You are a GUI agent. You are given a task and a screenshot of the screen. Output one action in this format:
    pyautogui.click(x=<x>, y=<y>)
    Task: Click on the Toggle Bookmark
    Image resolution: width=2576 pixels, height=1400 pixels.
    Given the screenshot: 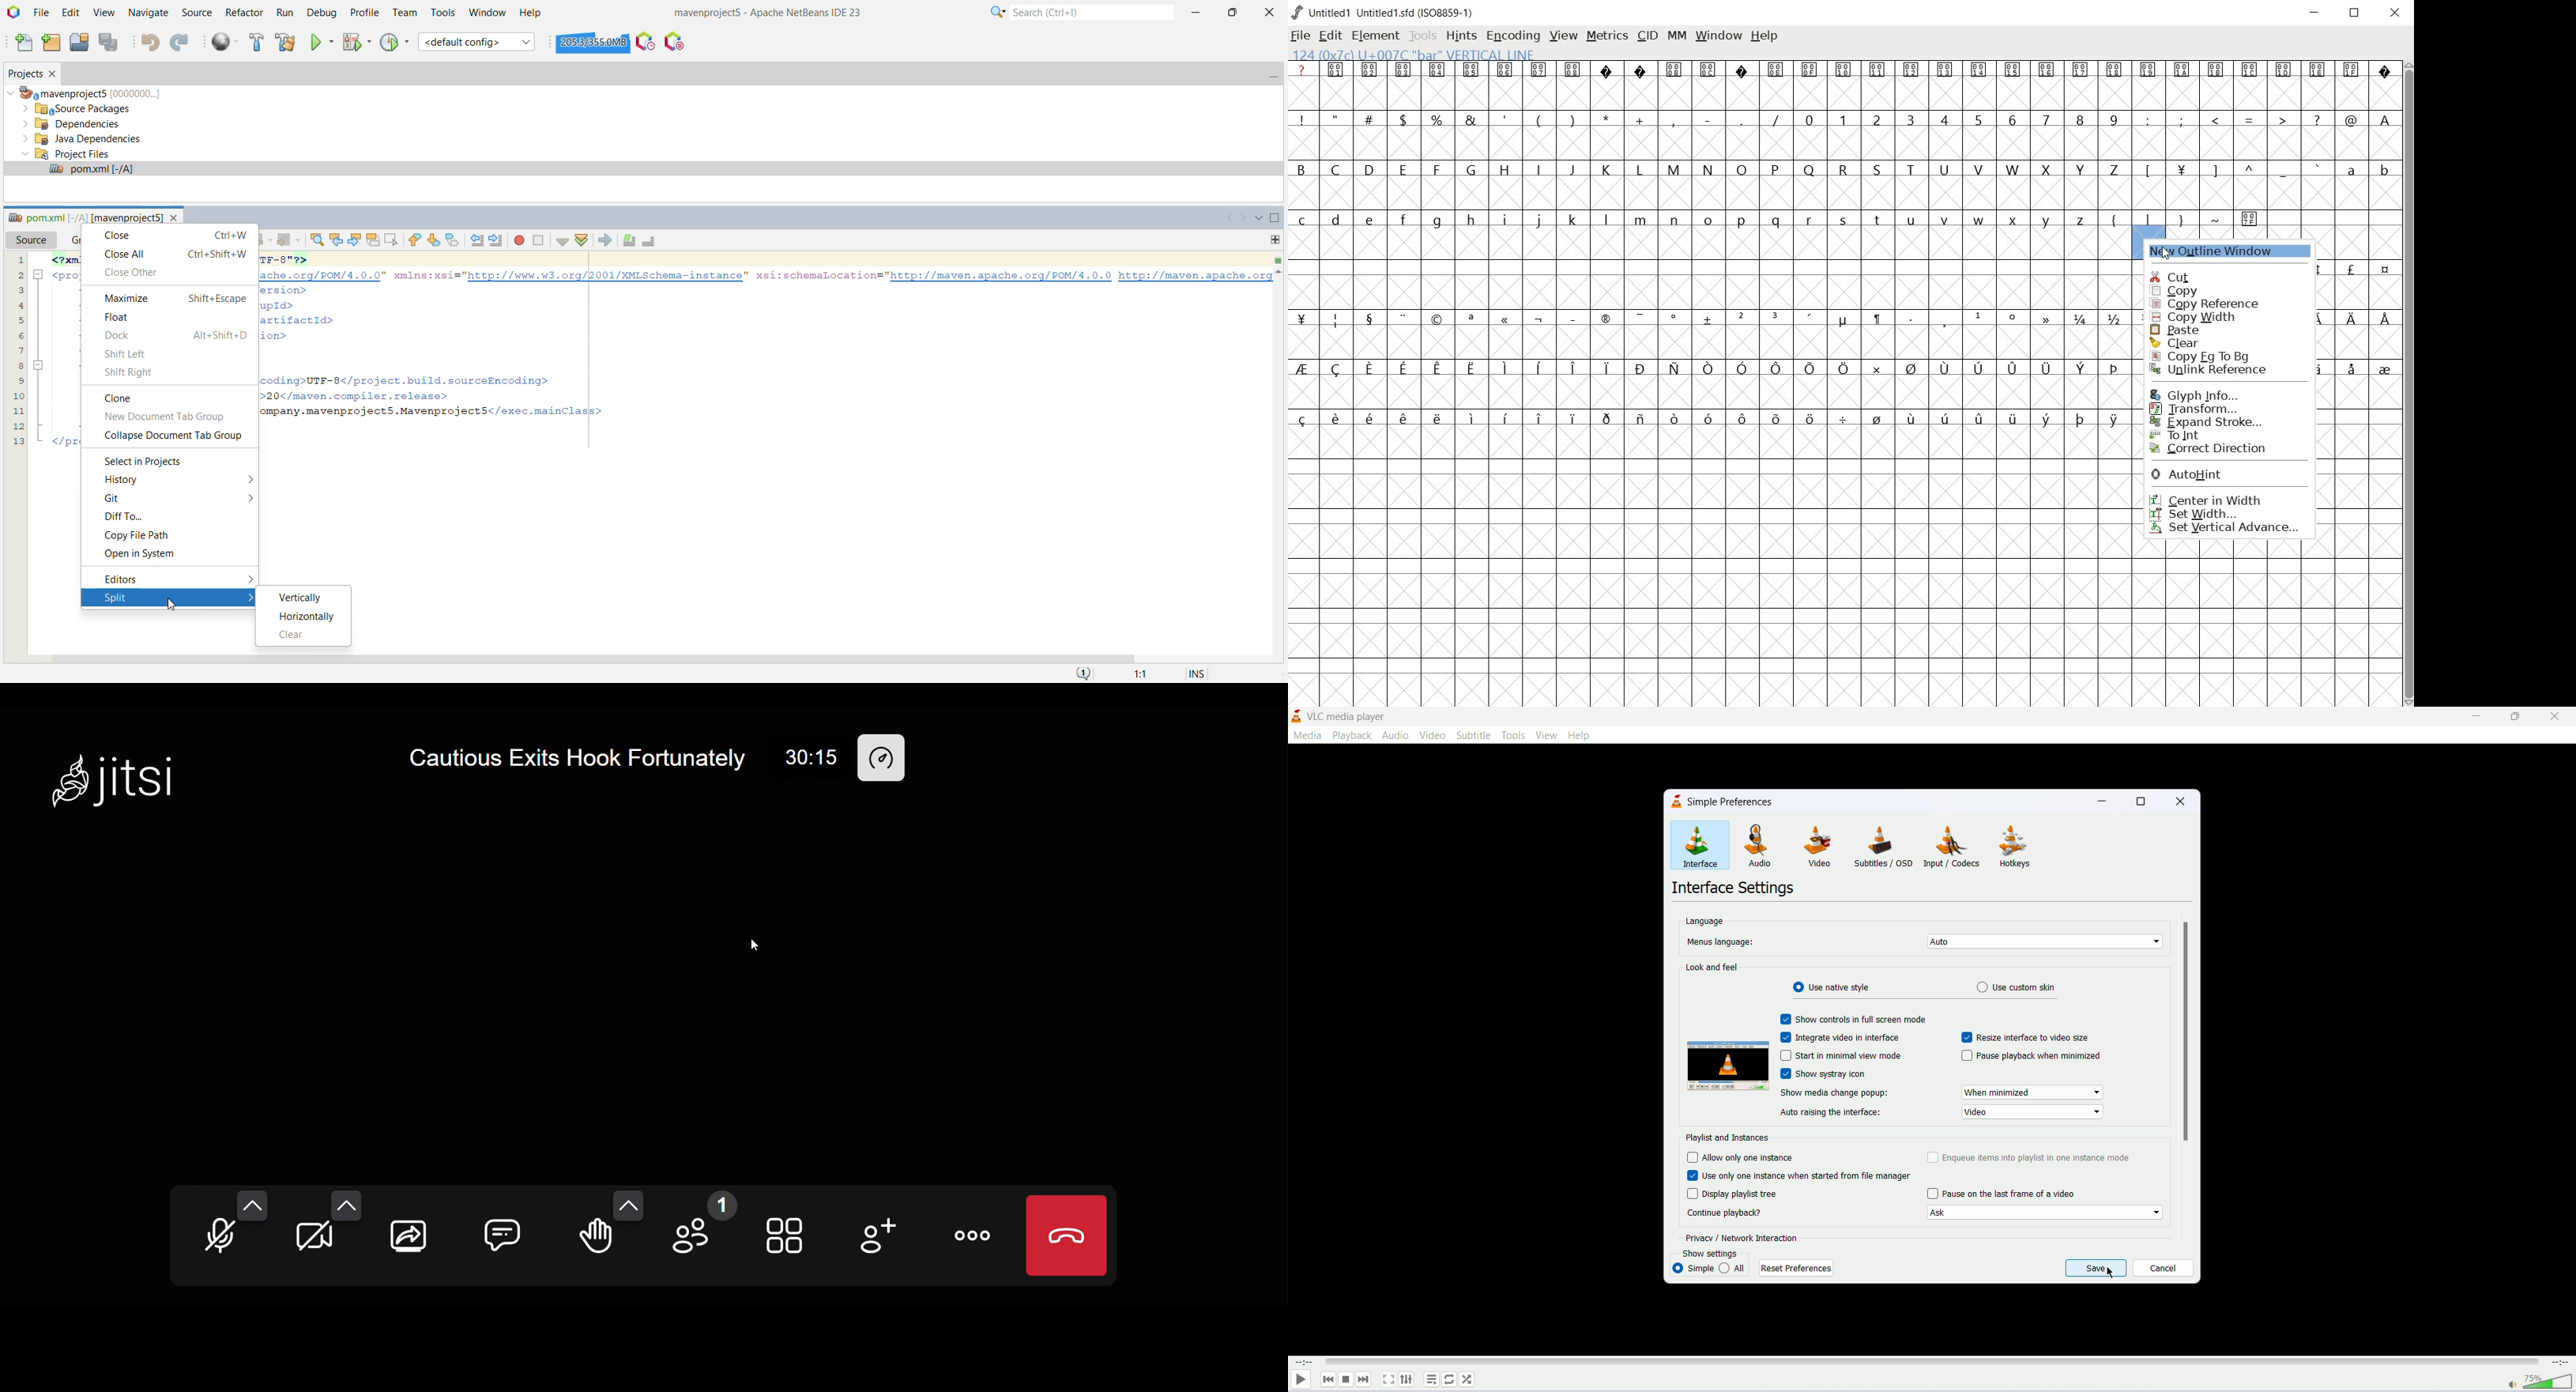 What is the action you would take?
    pyautogui.click(x=453, y=241)
    